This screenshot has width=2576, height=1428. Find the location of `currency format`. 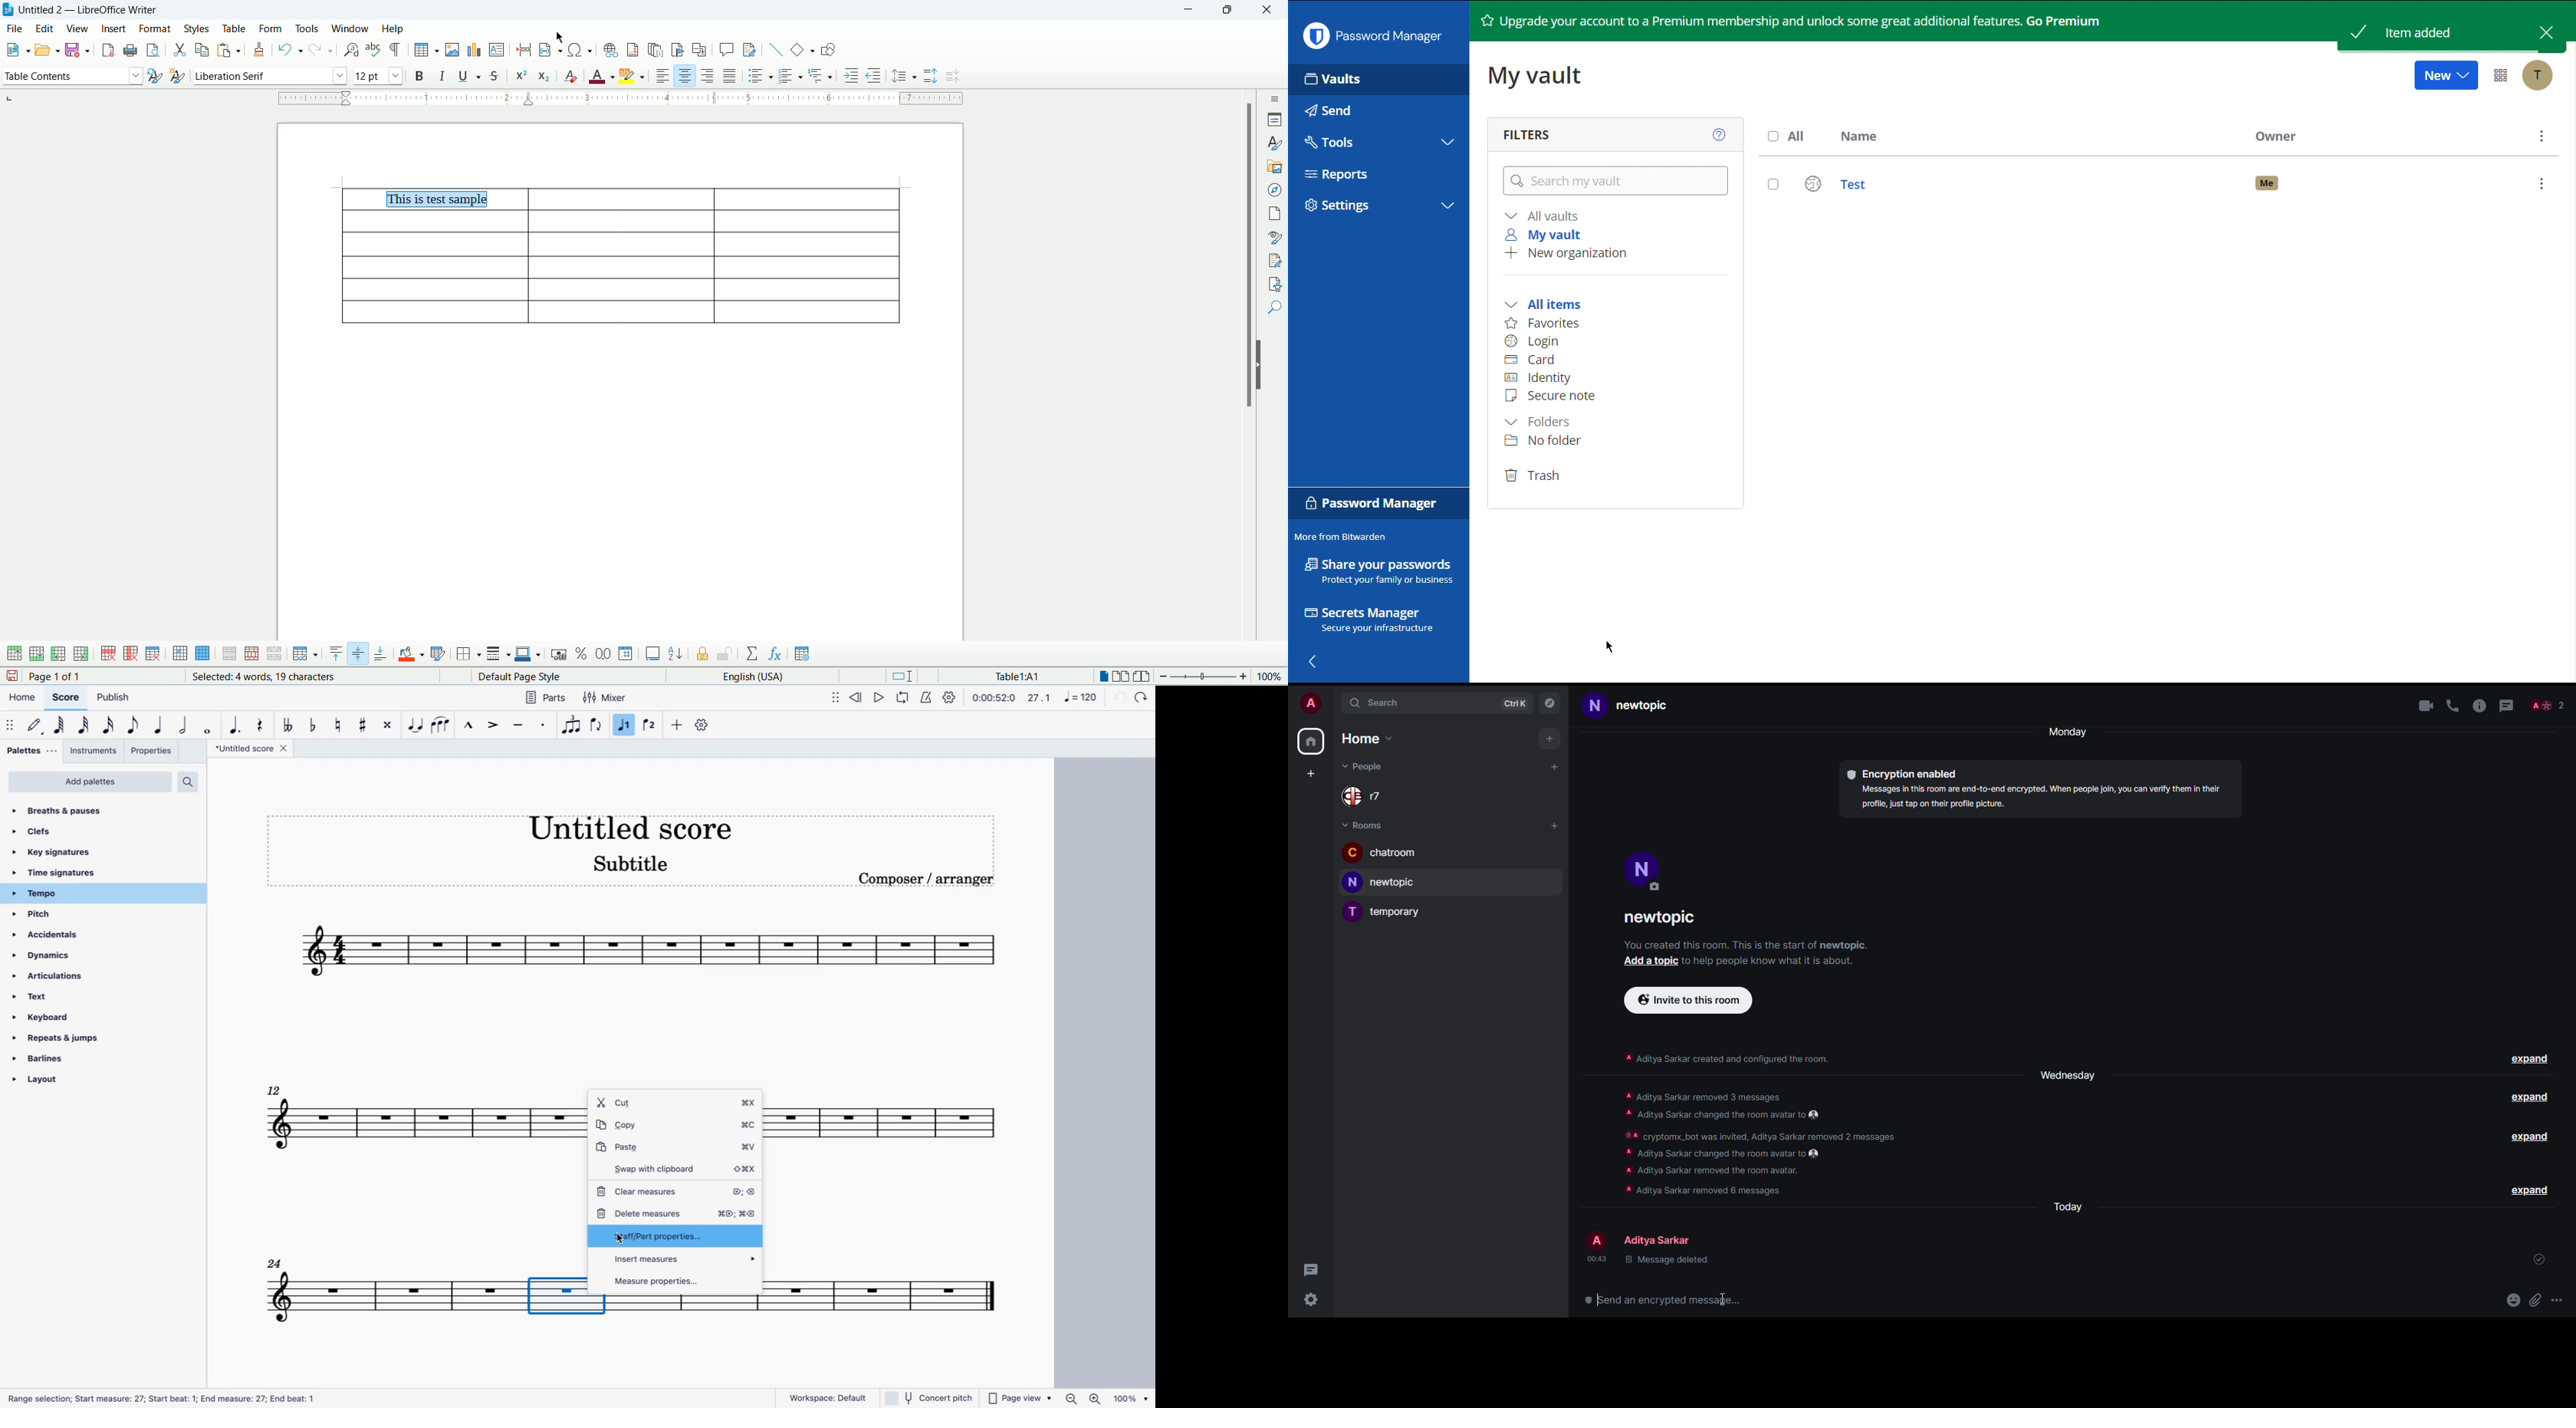

currency format is located at coordinates (559, 653).